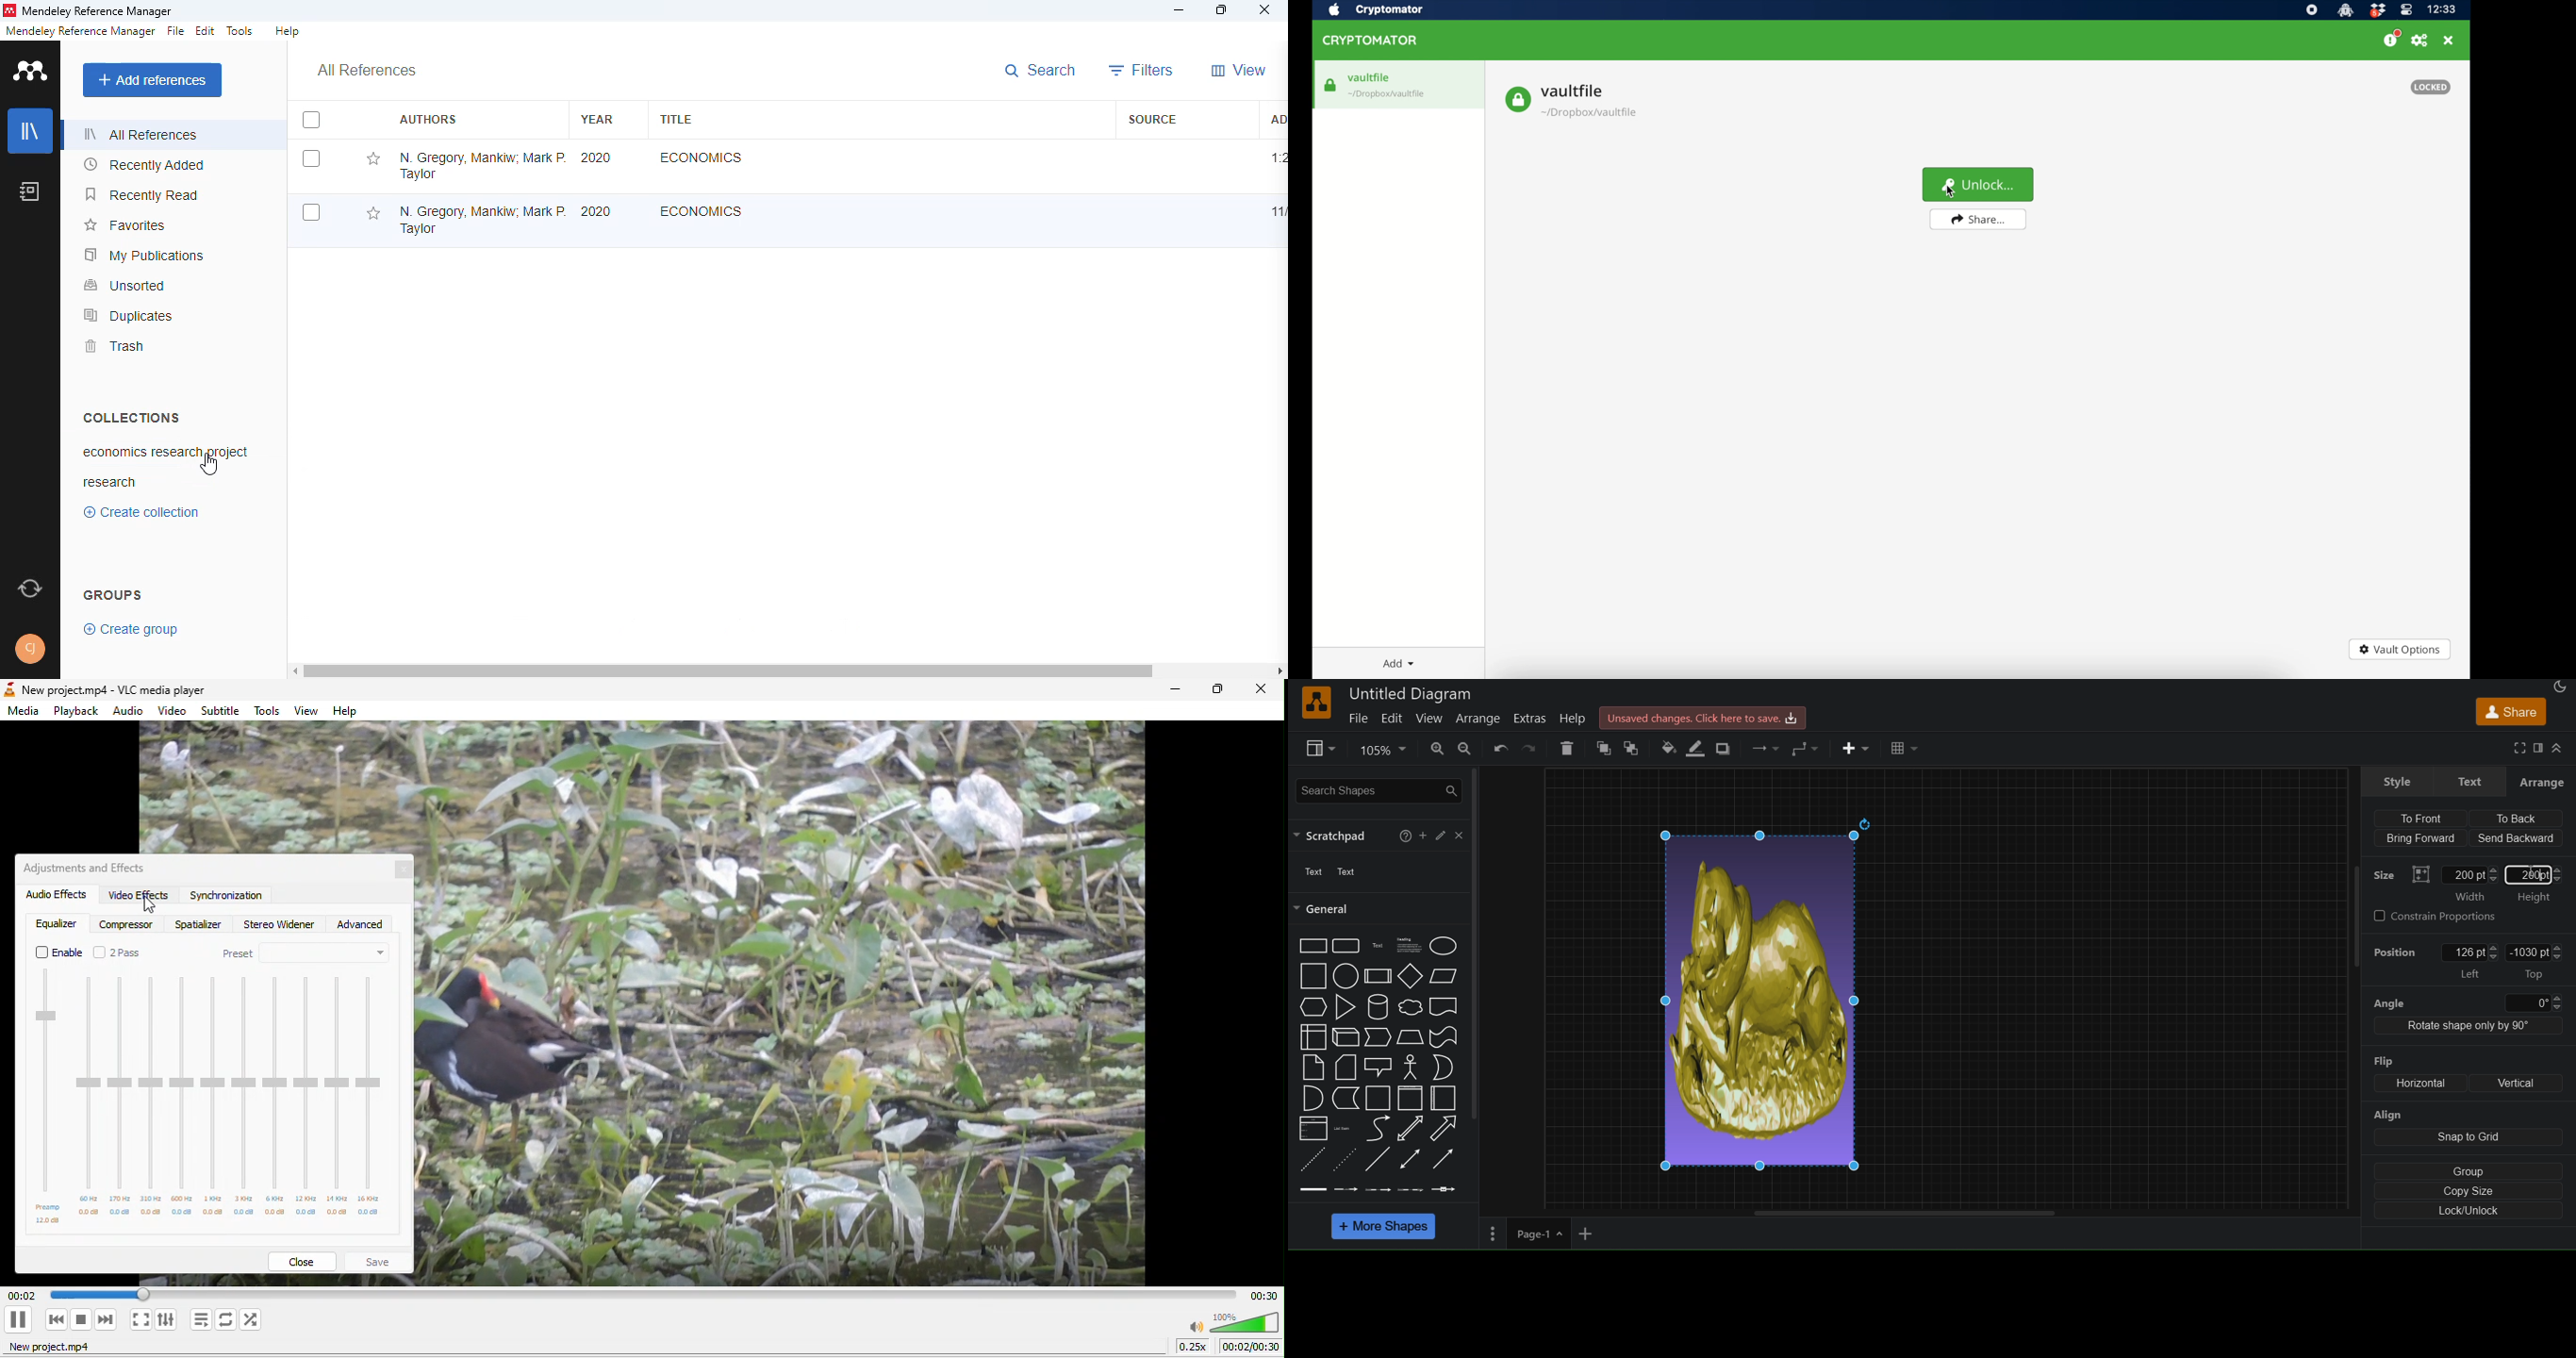  What do you see at coordinates (2558, 749) in the screenshot?
I see `Collapse/ Expand` at bounding box center [2558, 749].